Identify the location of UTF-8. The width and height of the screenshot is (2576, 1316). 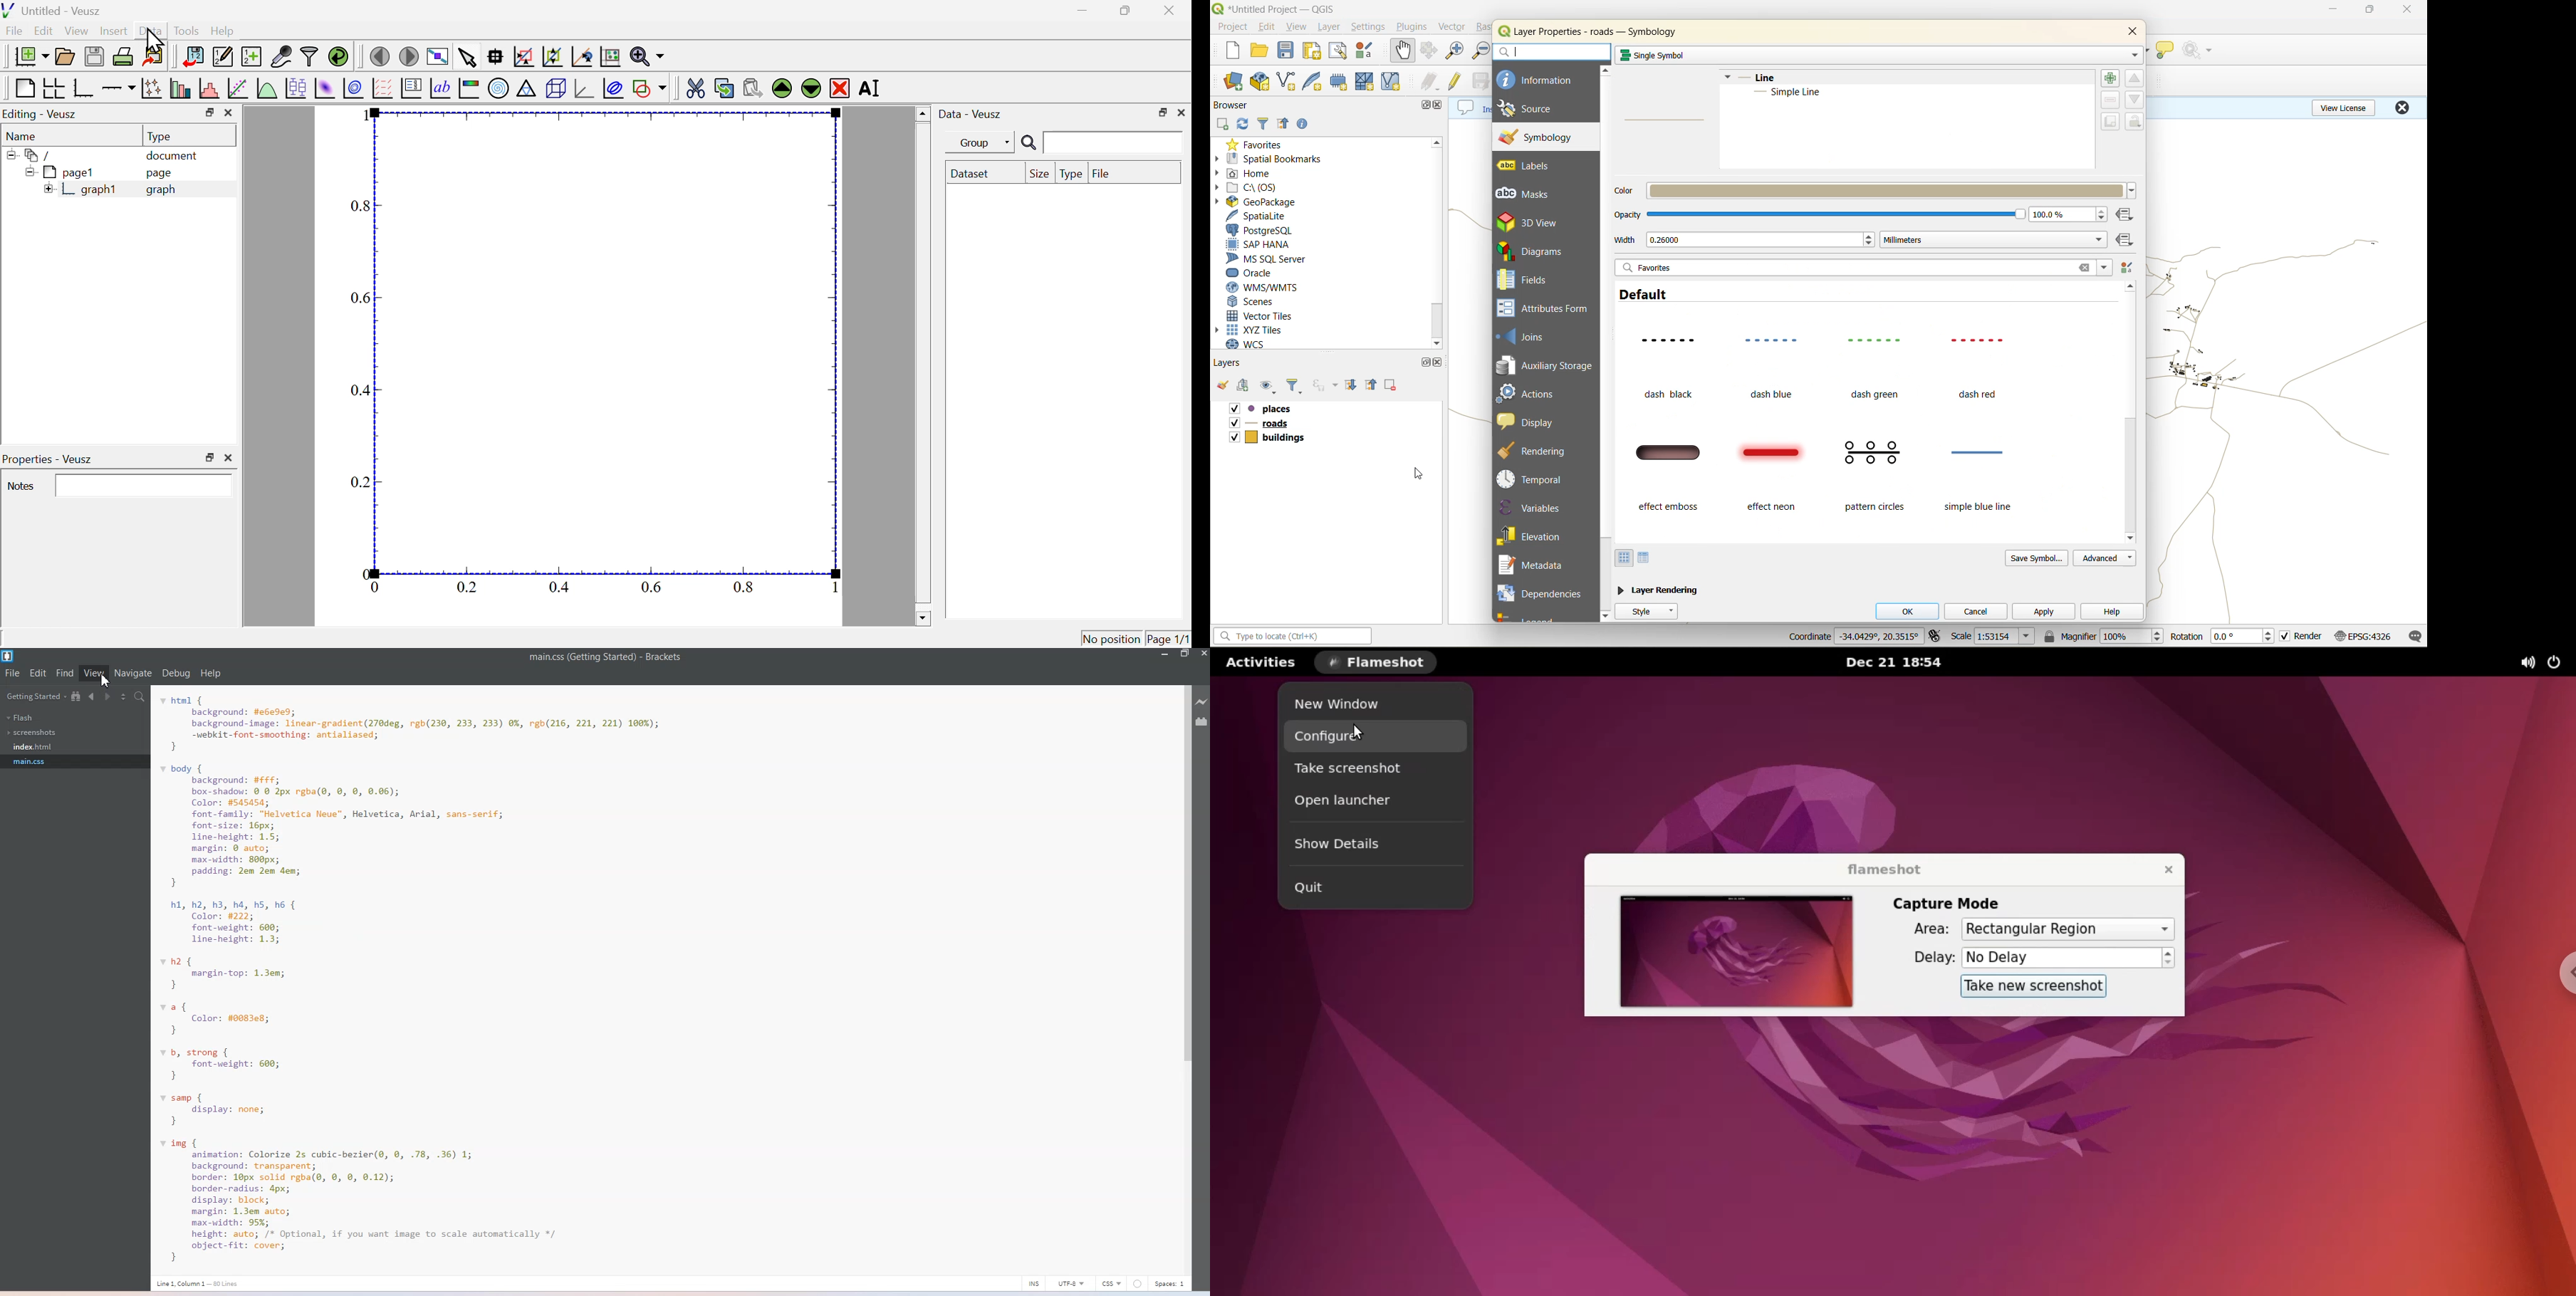
(1072, 1283).